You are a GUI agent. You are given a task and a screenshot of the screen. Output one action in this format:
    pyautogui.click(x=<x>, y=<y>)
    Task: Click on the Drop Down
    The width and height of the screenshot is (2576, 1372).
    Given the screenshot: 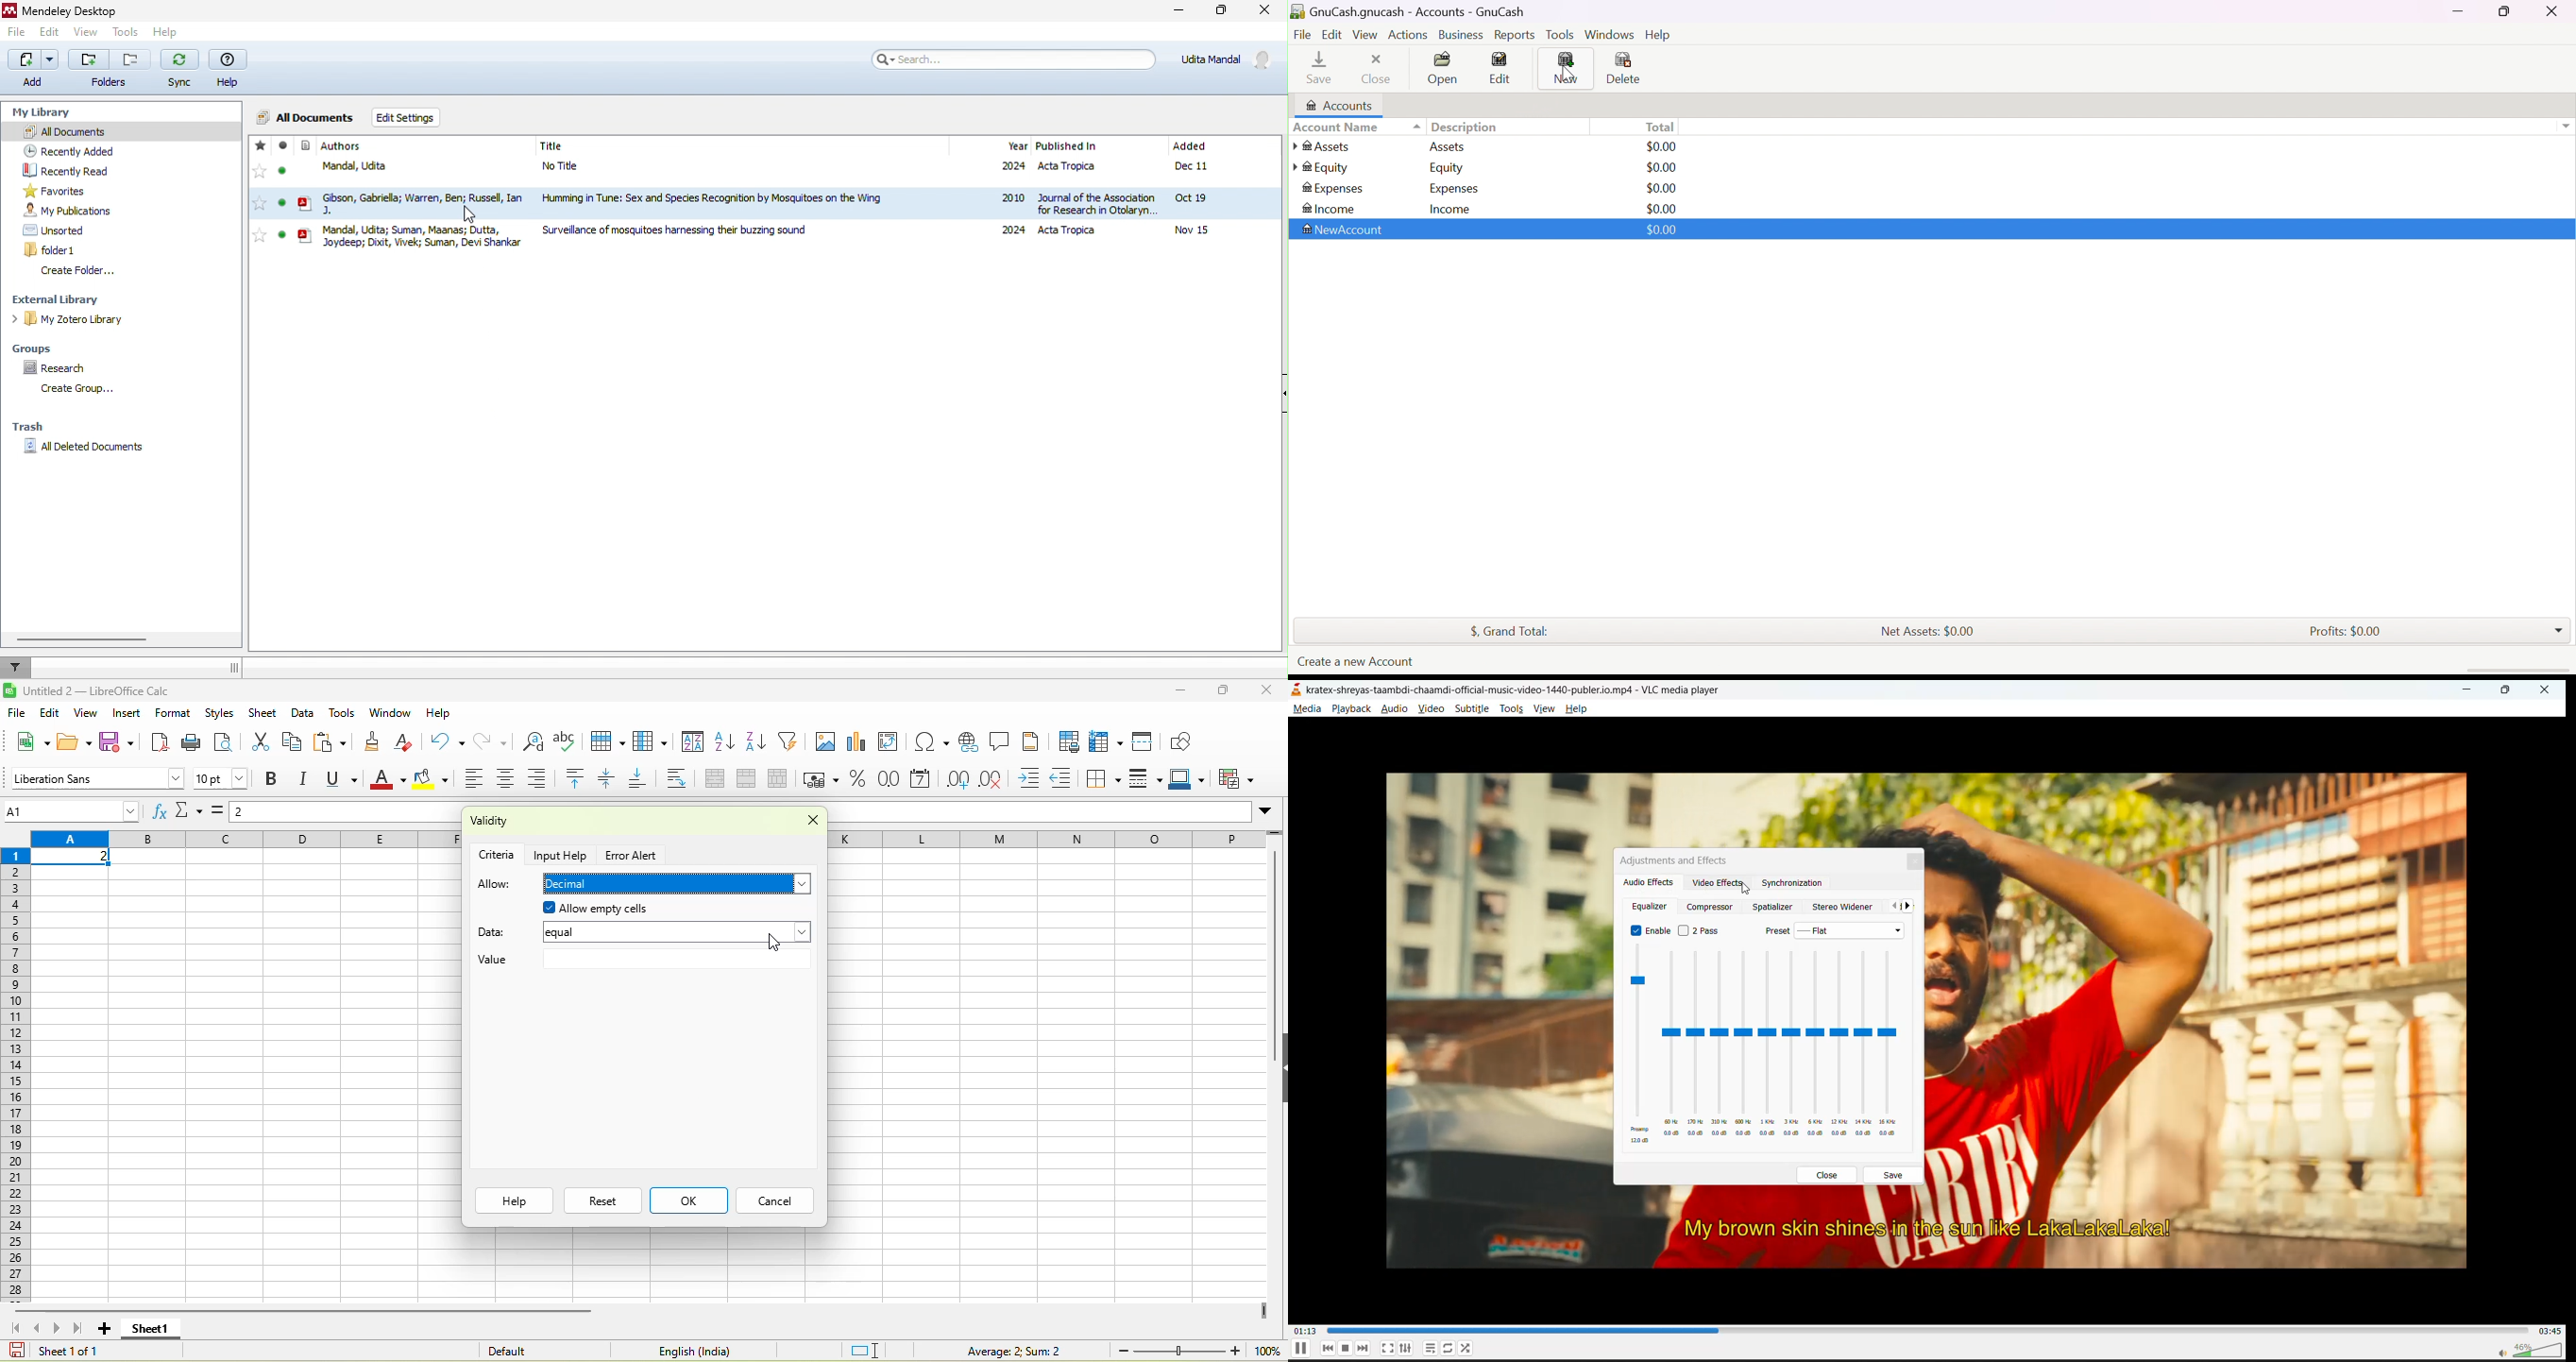 What is the action you would take?
    pyautogui.click(x=2561, y=631)
    